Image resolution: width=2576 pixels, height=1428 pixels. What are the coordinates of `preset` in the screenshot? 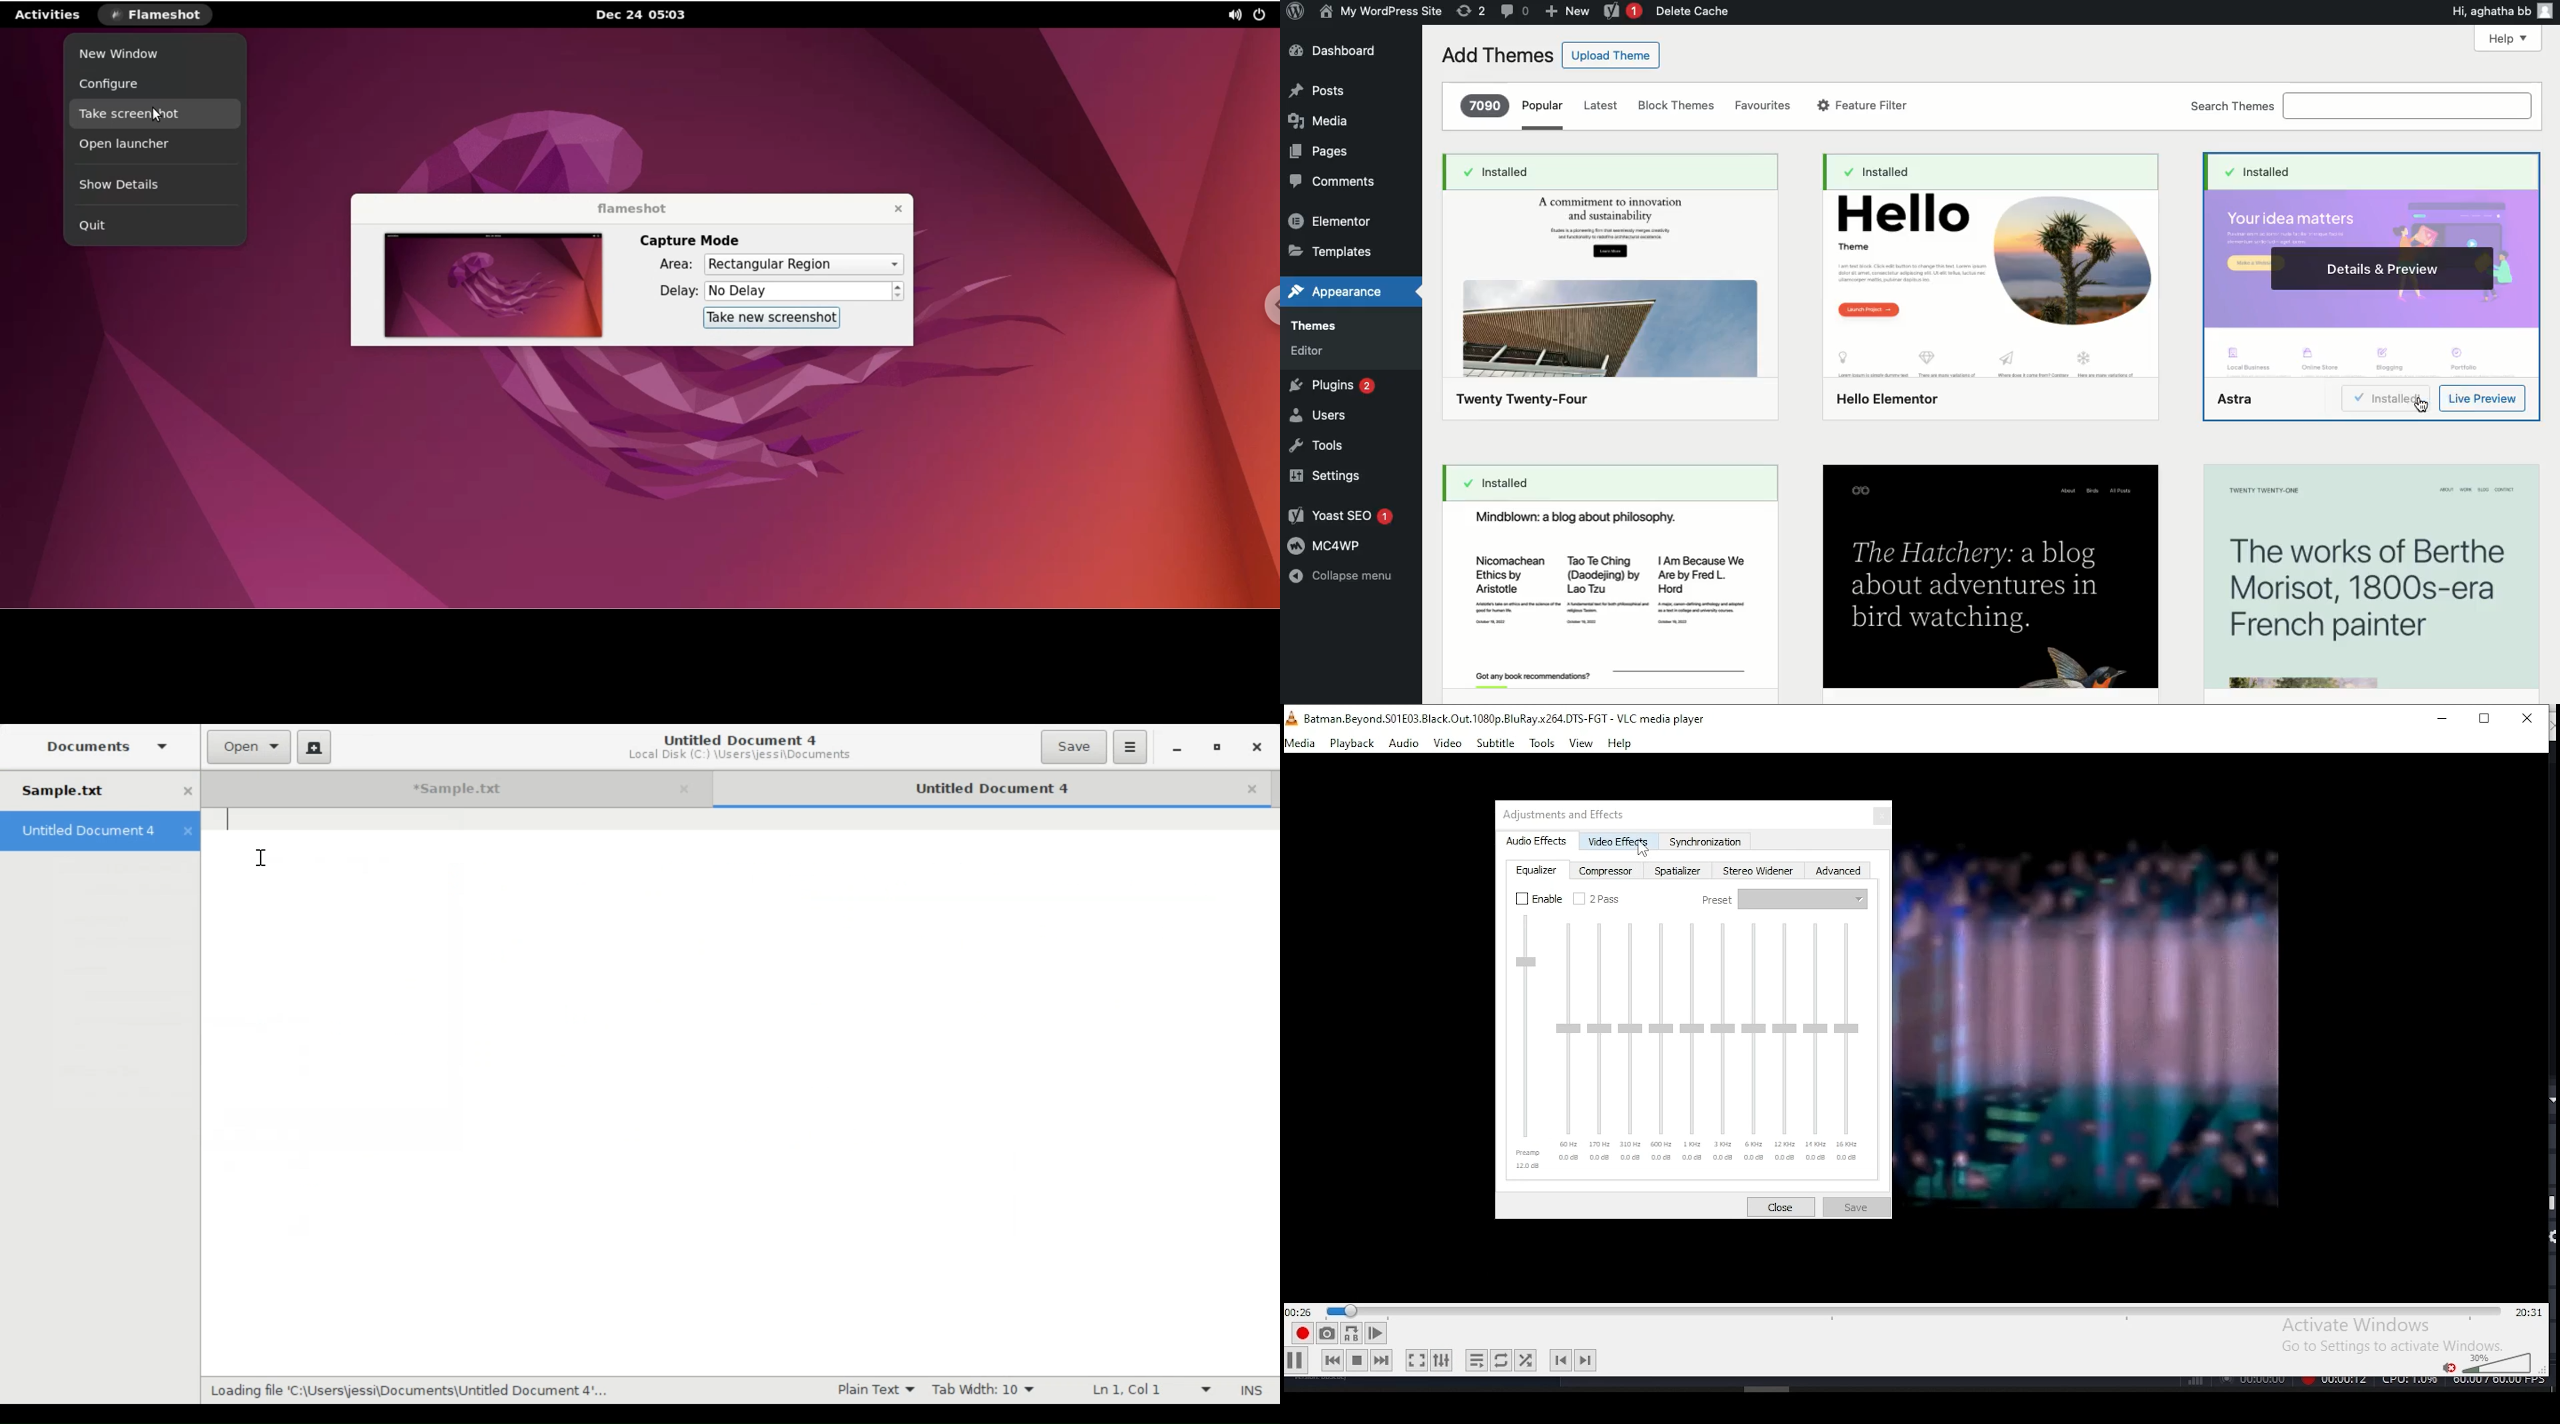 It's located at (1782, 900).